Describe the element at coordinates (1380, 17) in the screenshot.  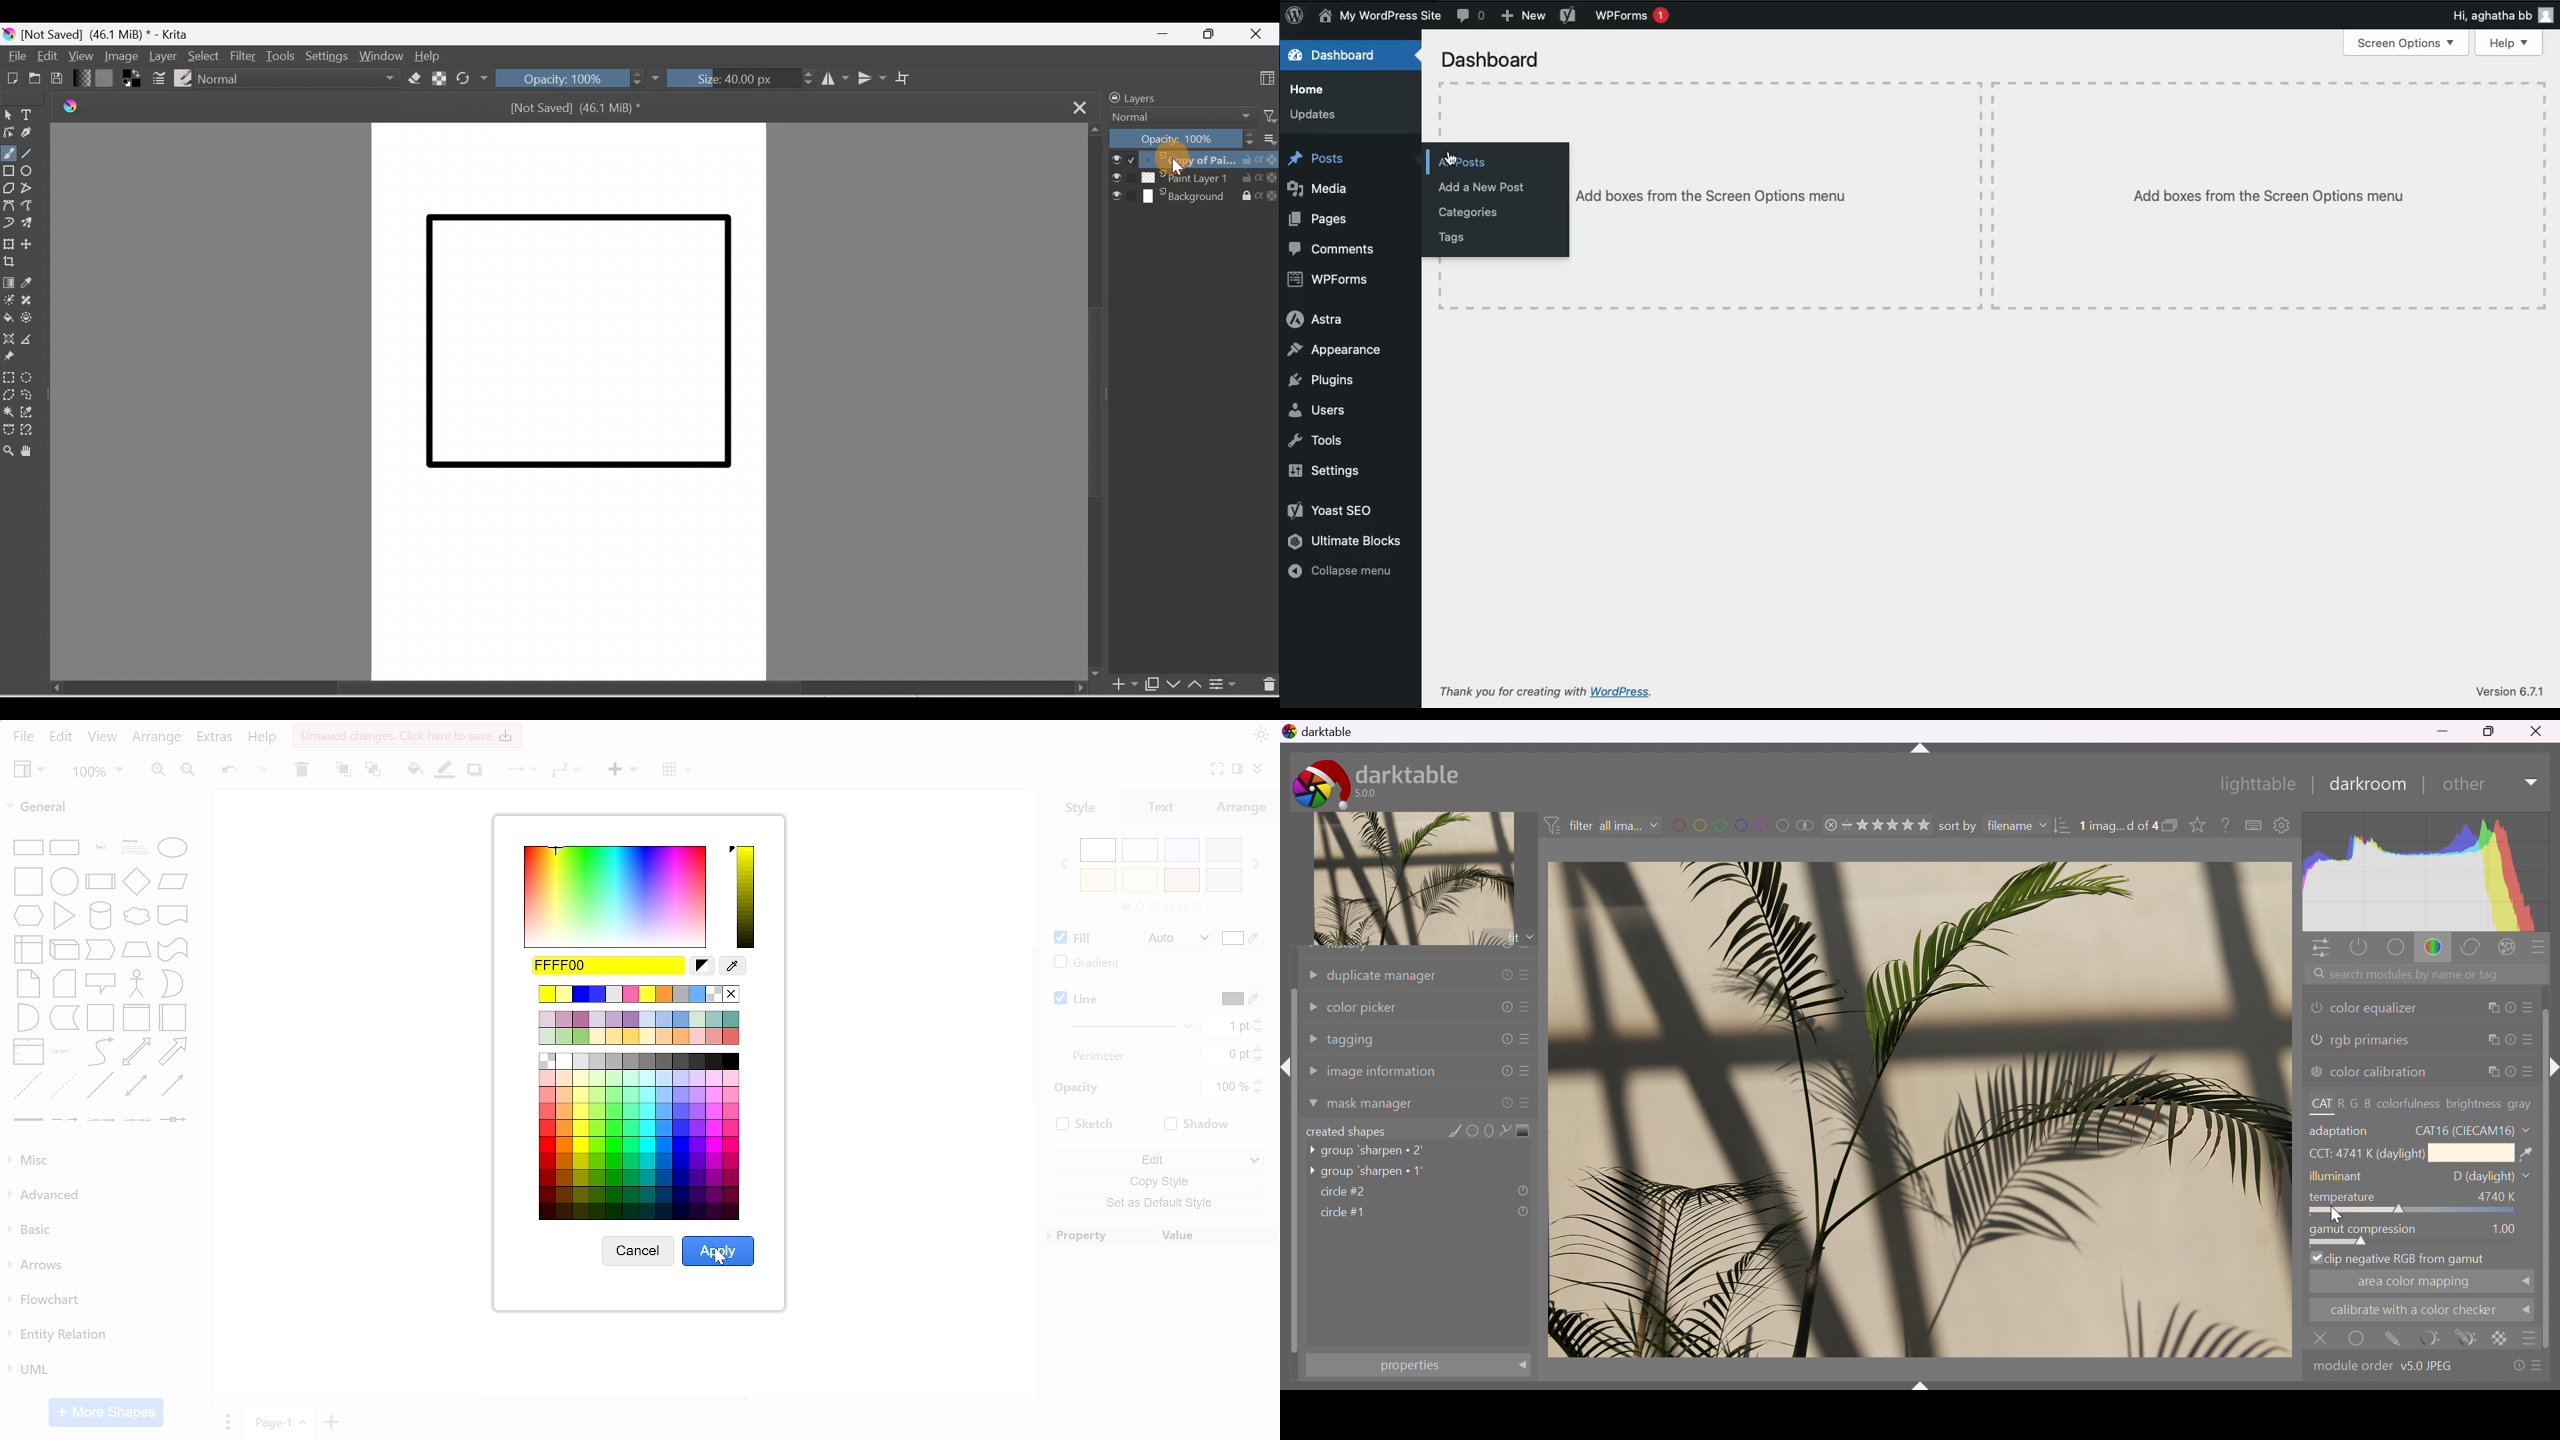
I see `Name` at that location.